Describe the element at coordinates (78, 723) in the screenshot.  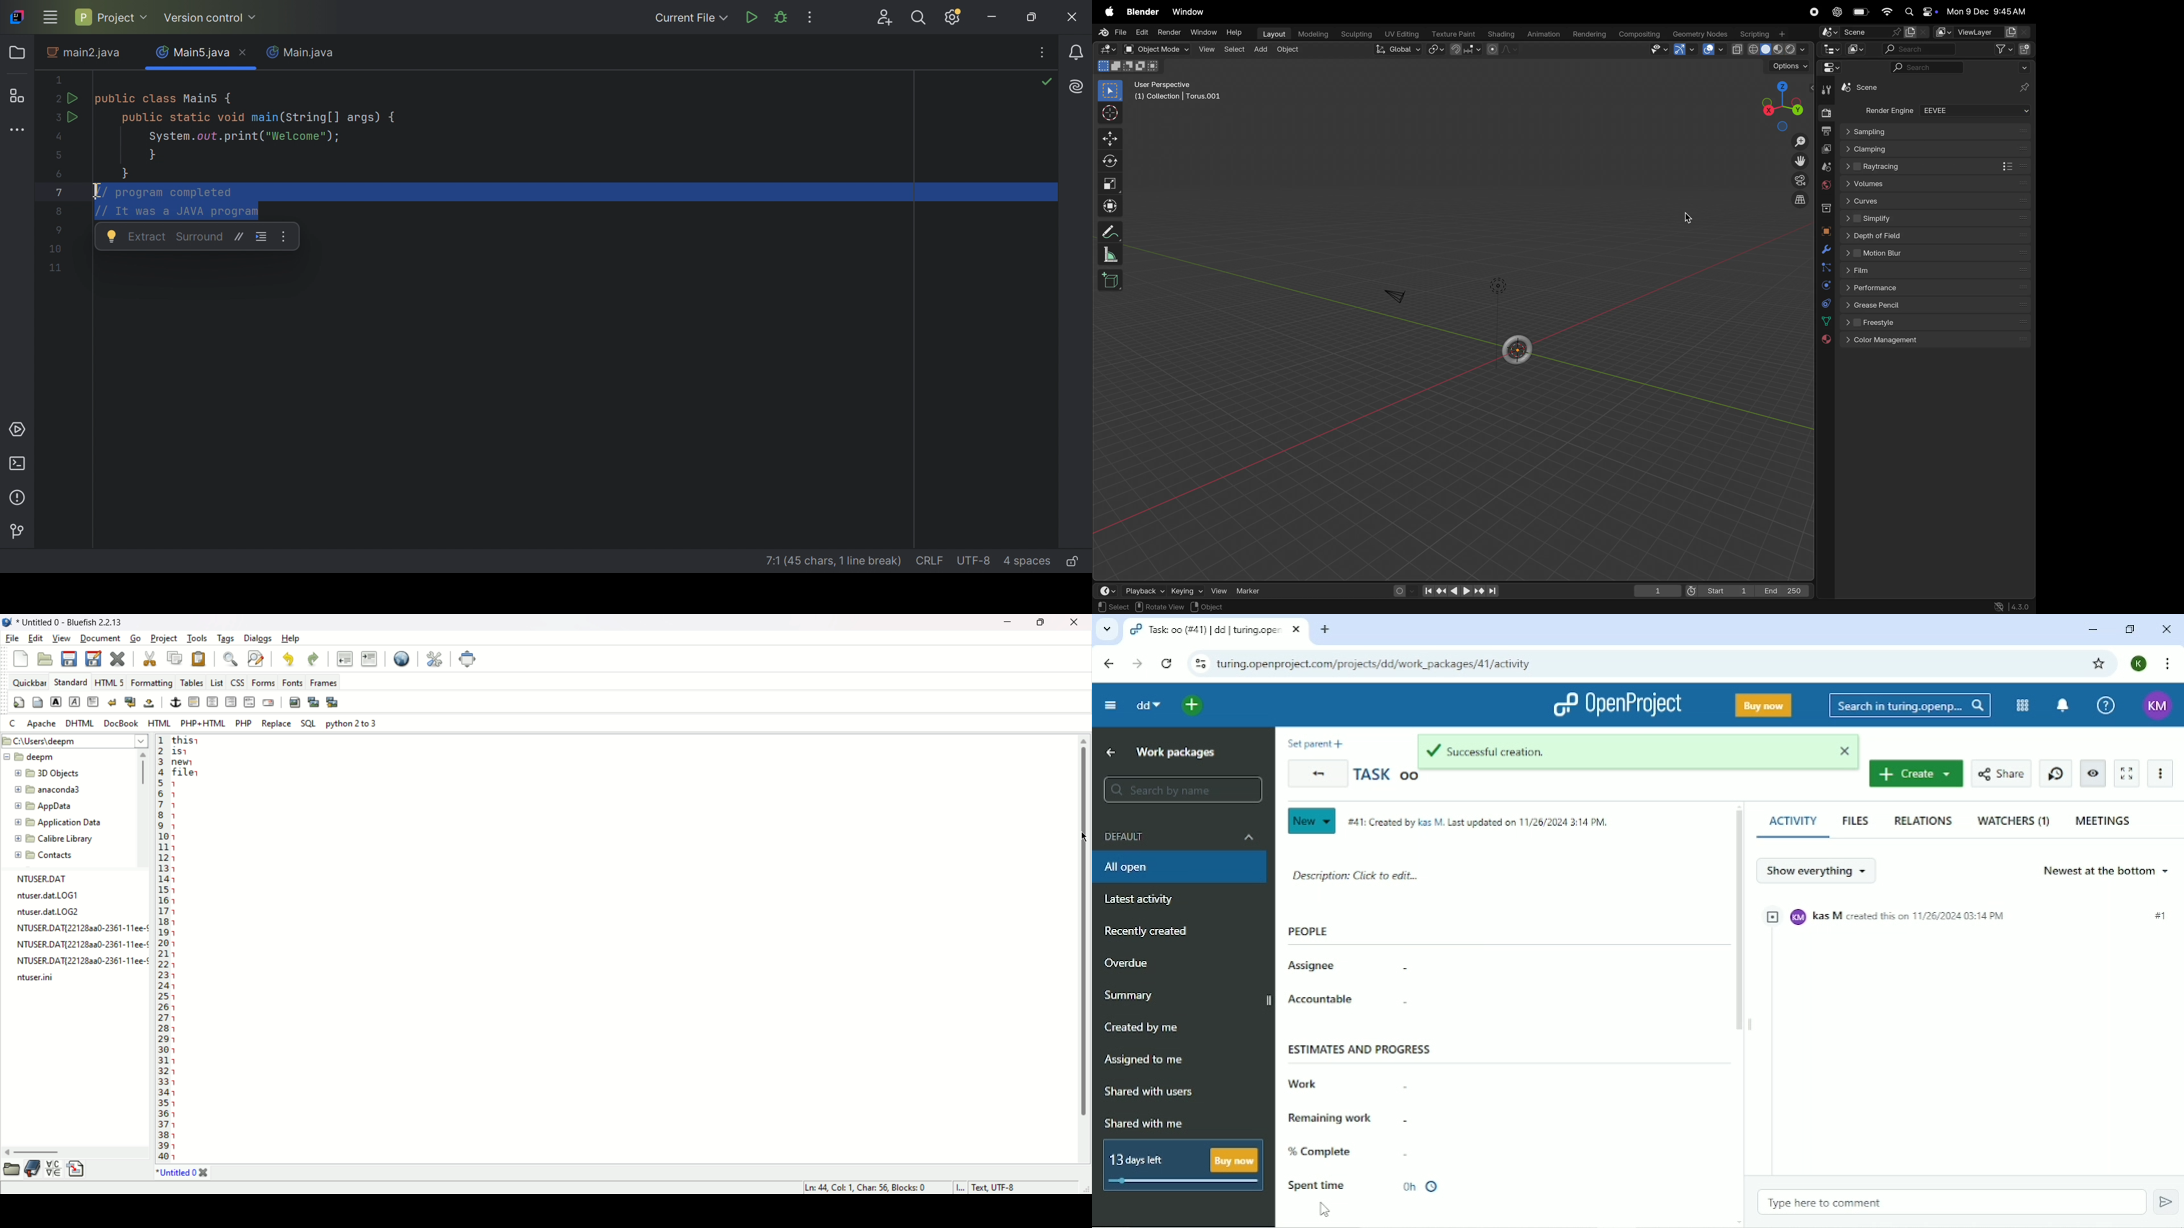
I see `DHTML` at that location.